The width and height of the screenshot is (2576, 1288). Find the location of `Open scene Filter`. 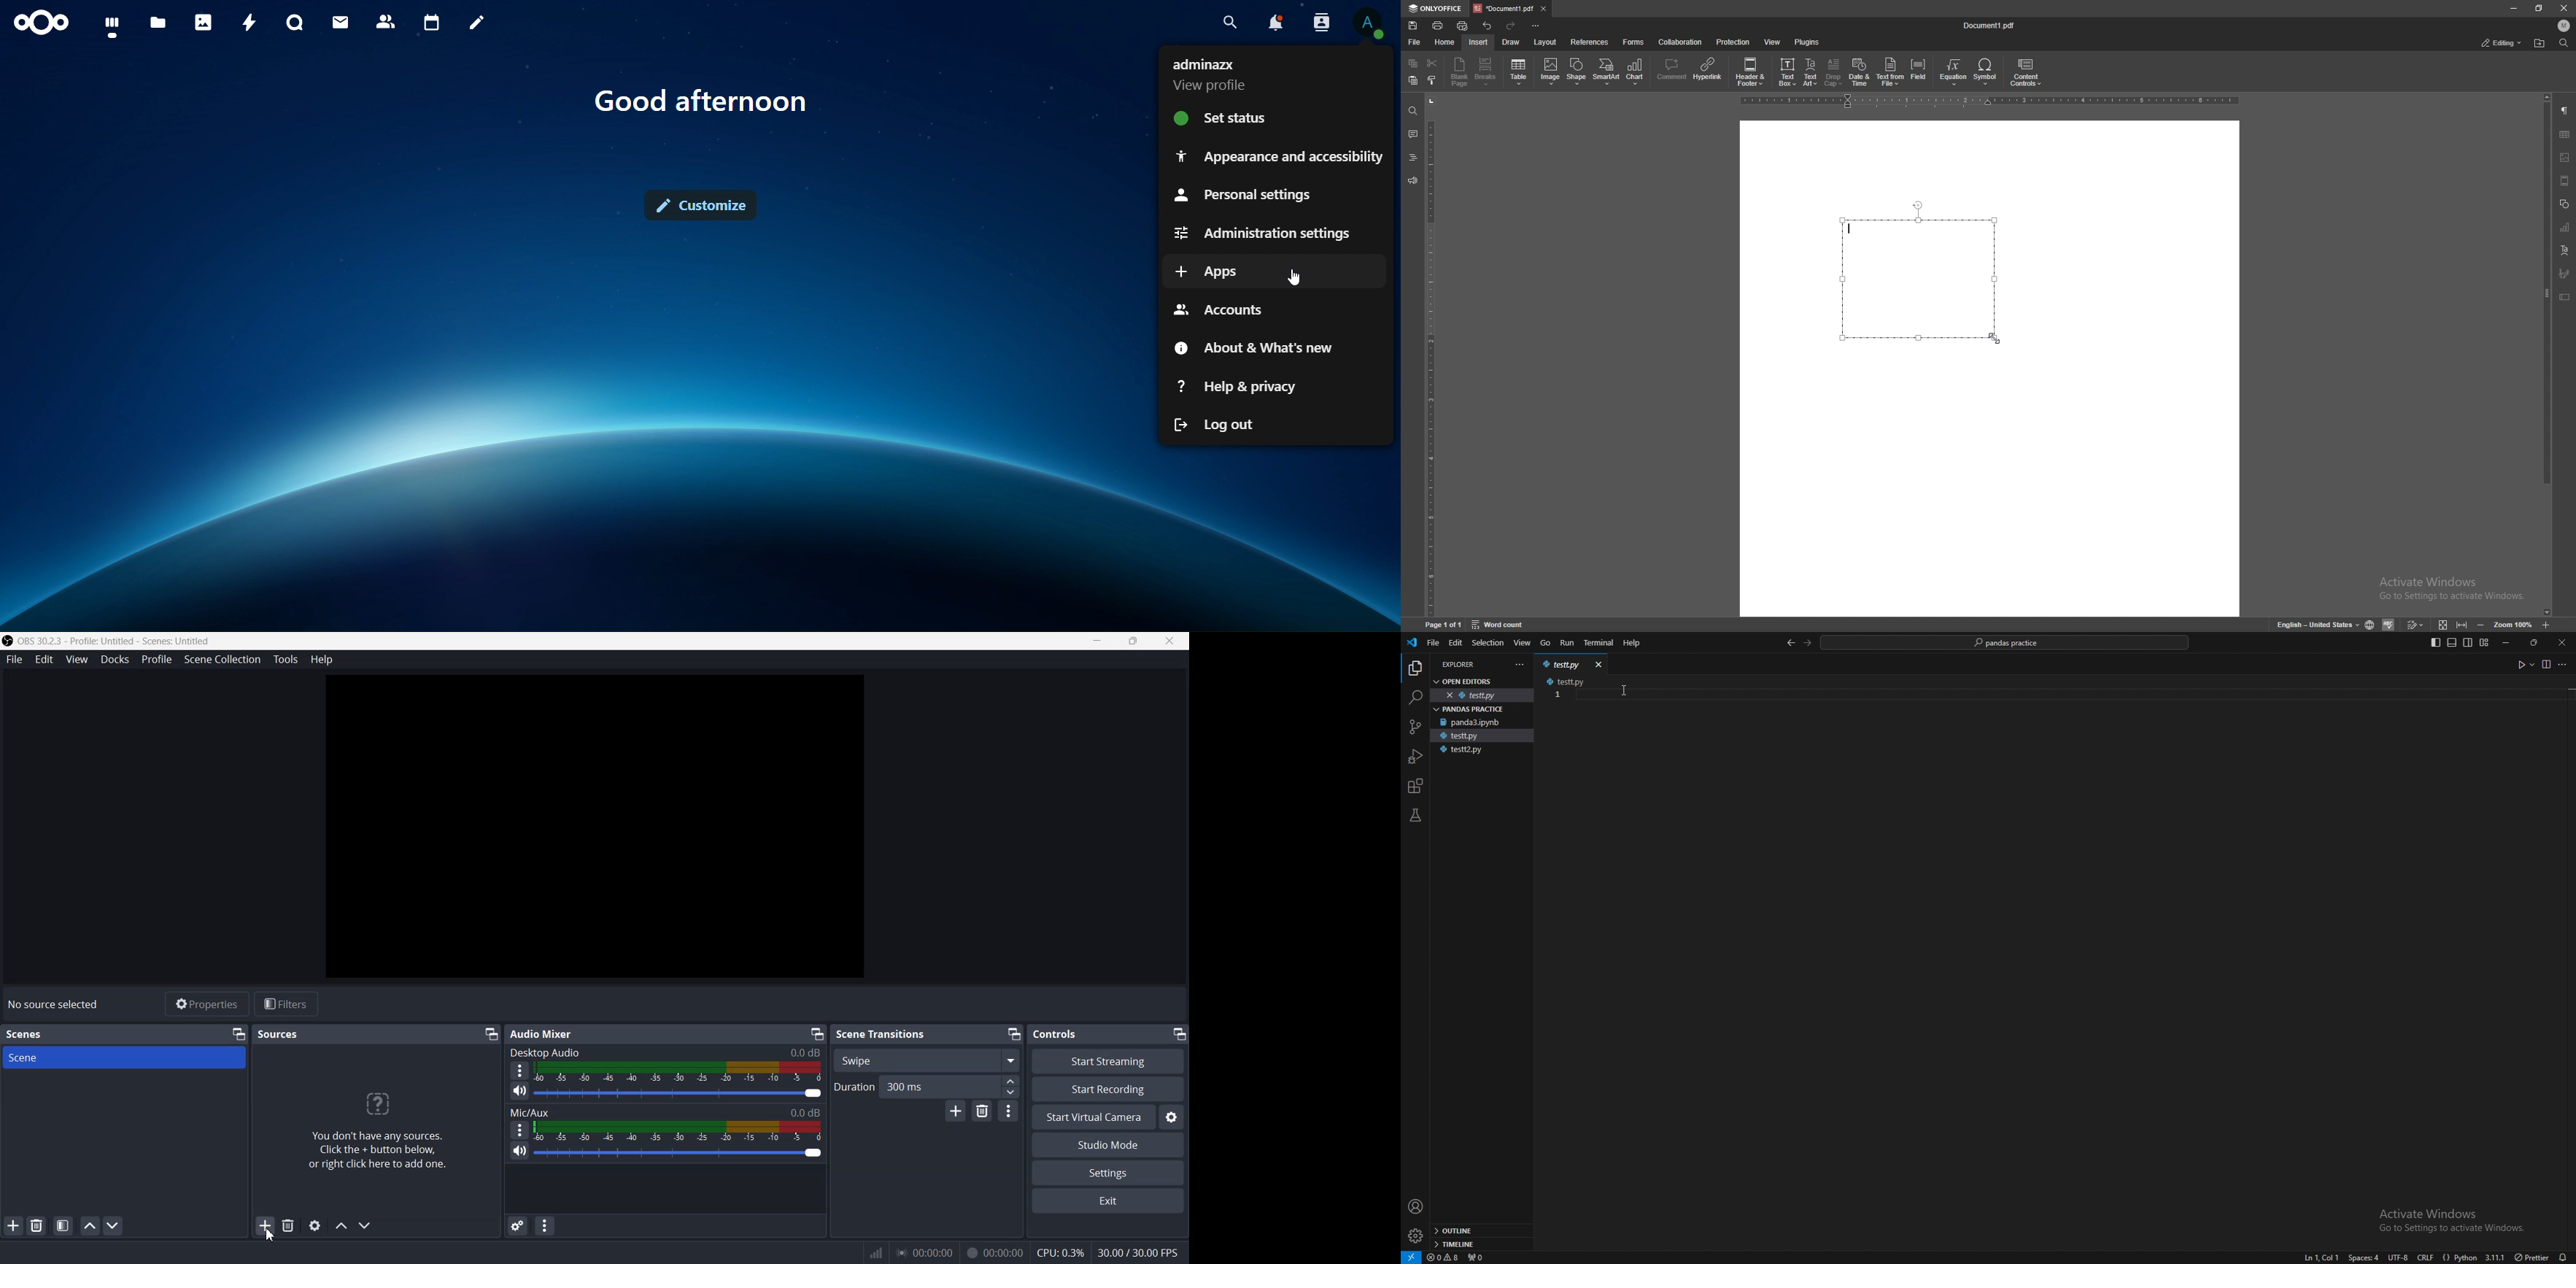

Open scene Filter is located at coordinates (63, 1226).